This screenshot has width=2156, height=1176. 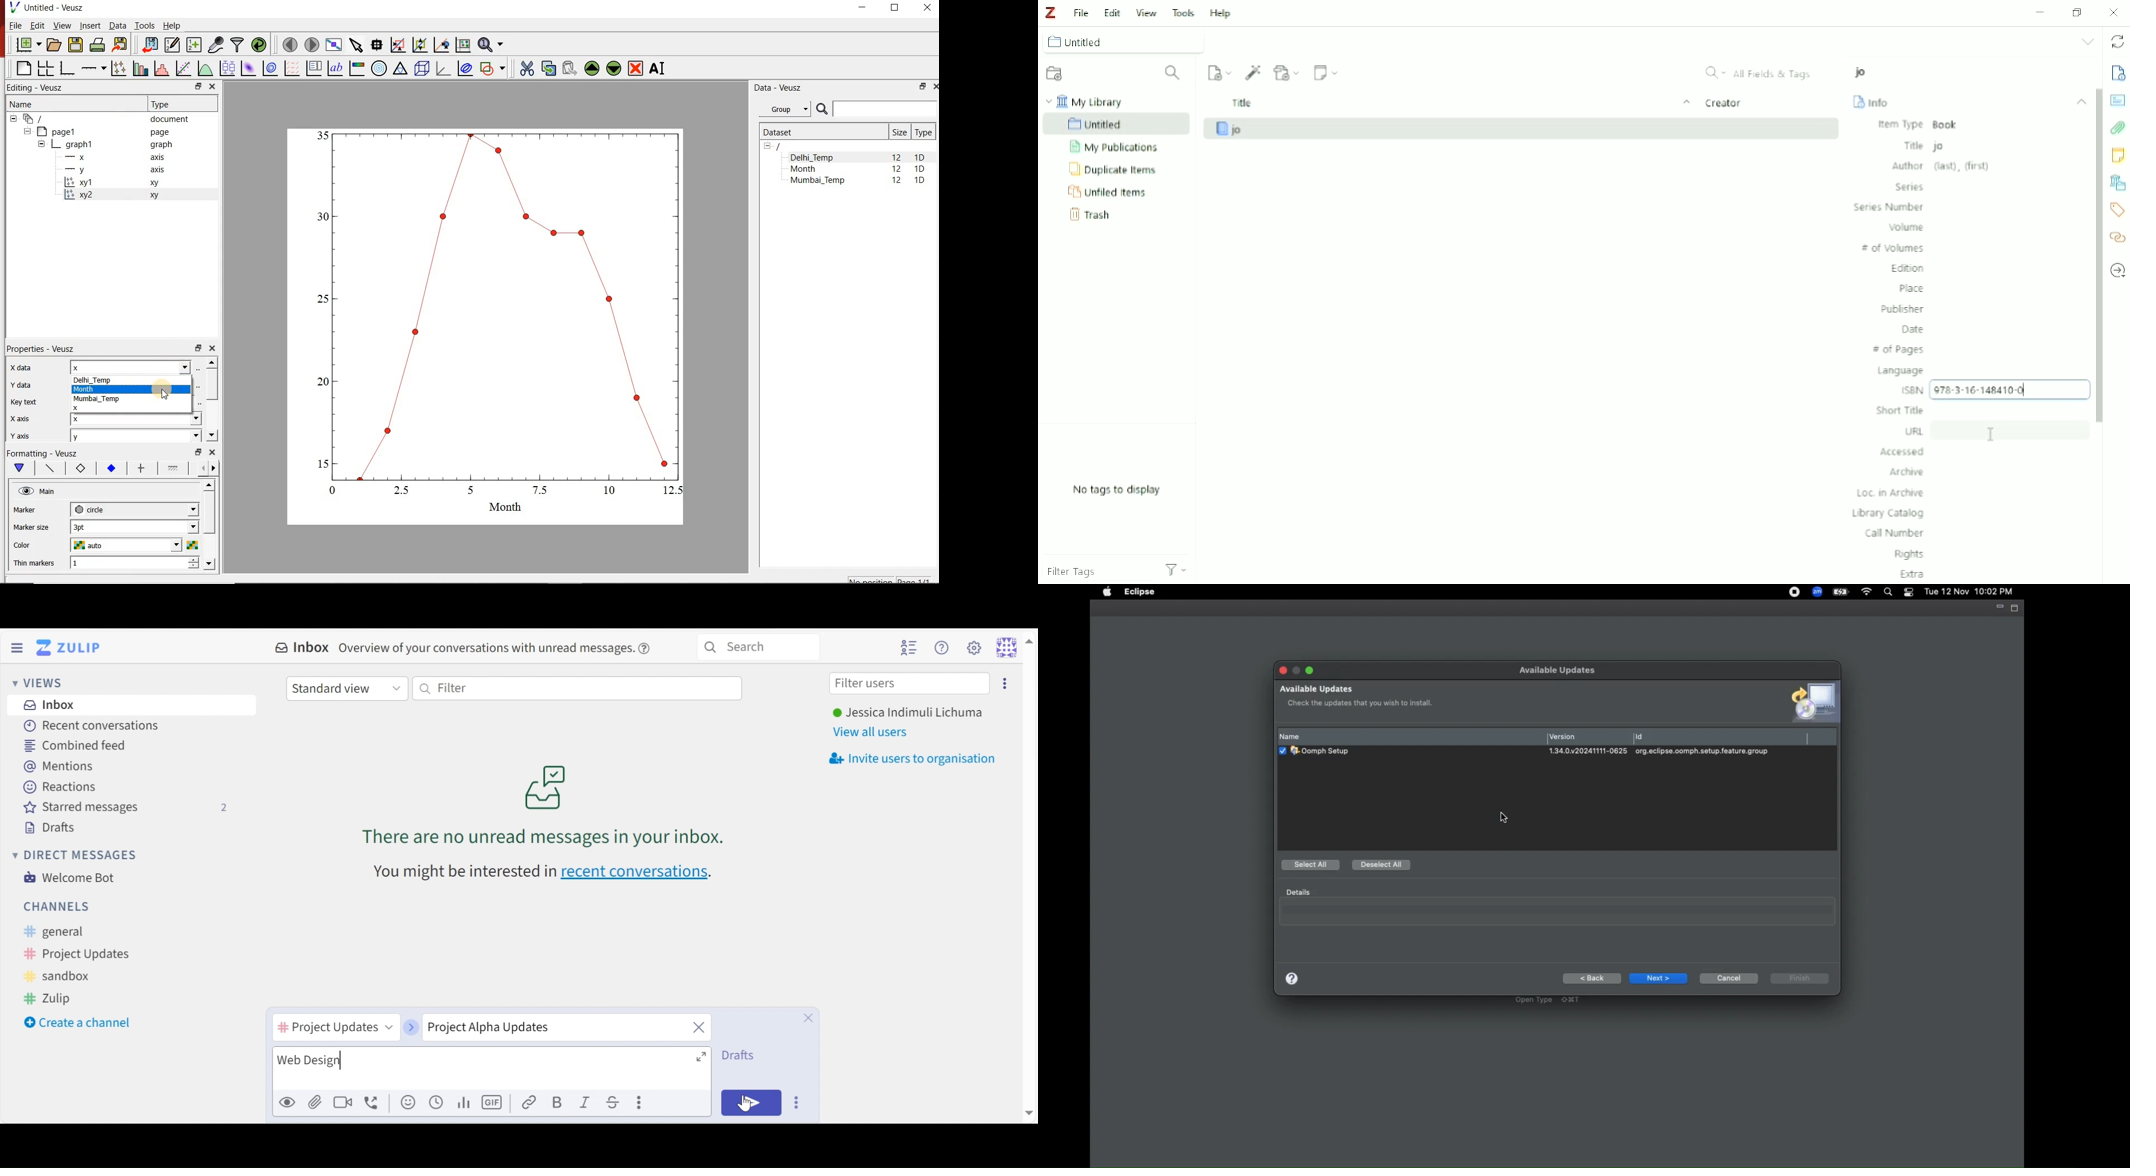 I want to click on move the selected widget down, so click(x=614, y=69).